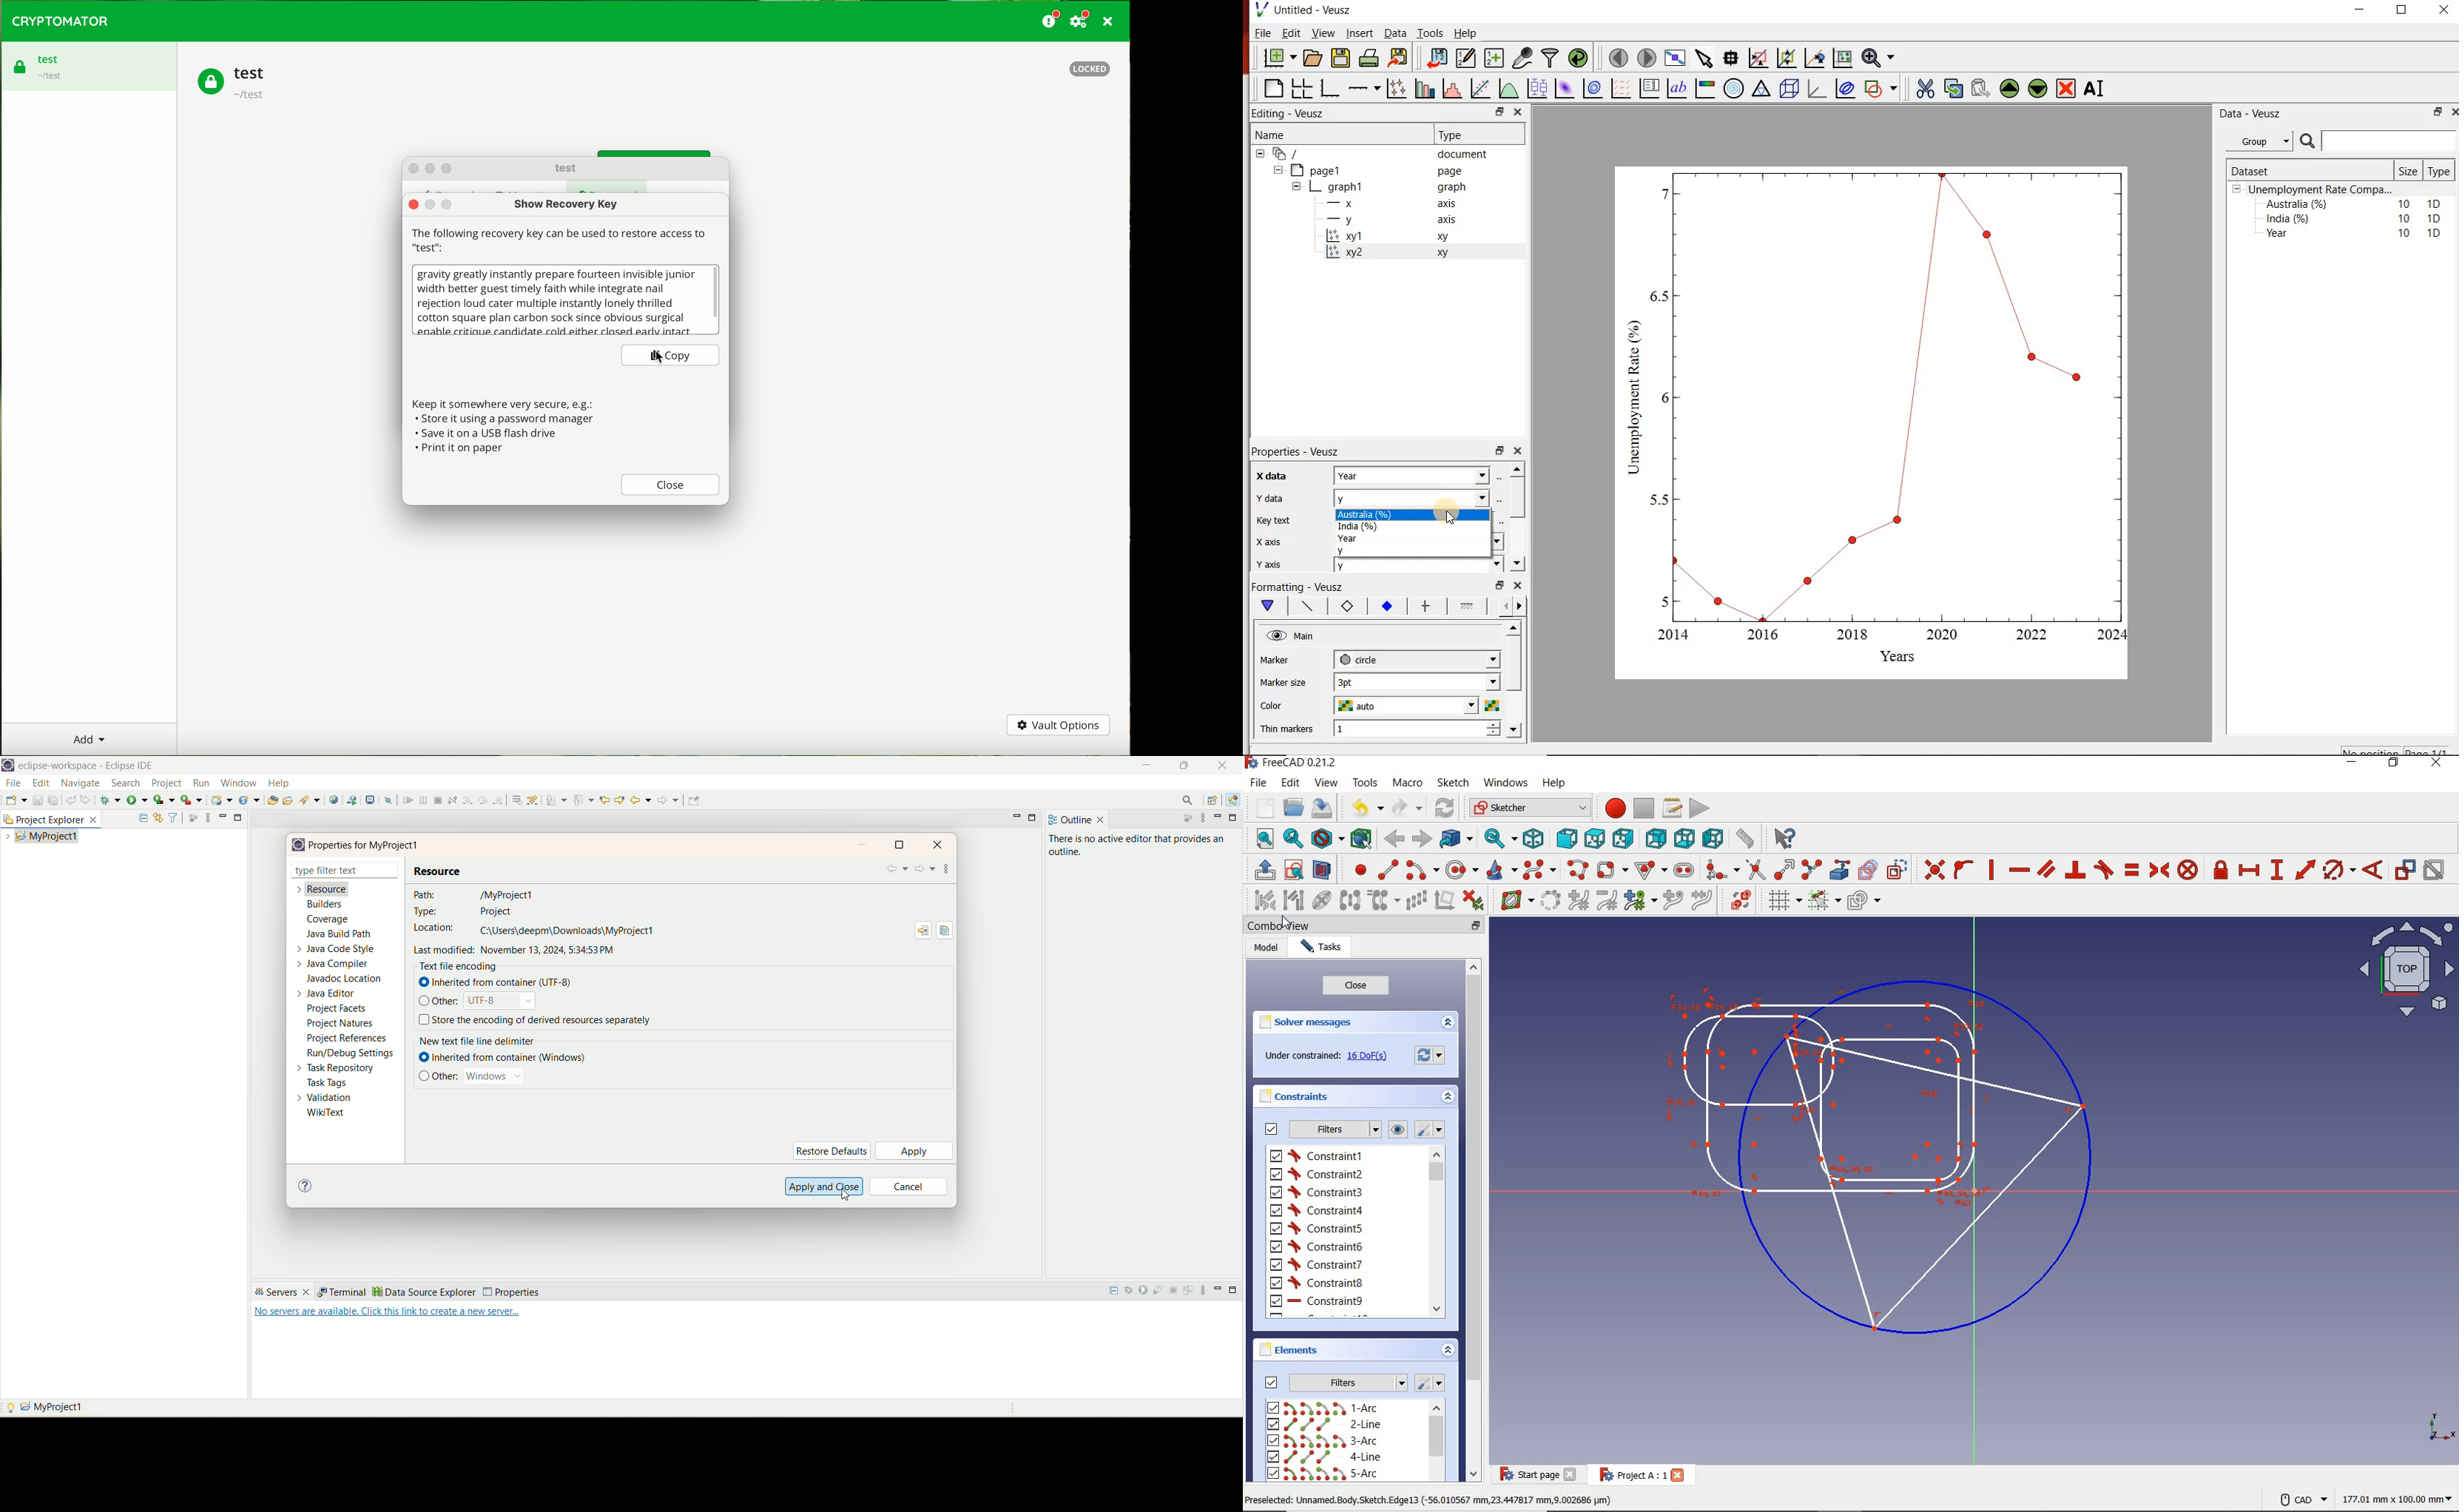 The image size is (2464, 1512). I want to click on under constrained: 16 DoF(s), so click(1325, 1056).